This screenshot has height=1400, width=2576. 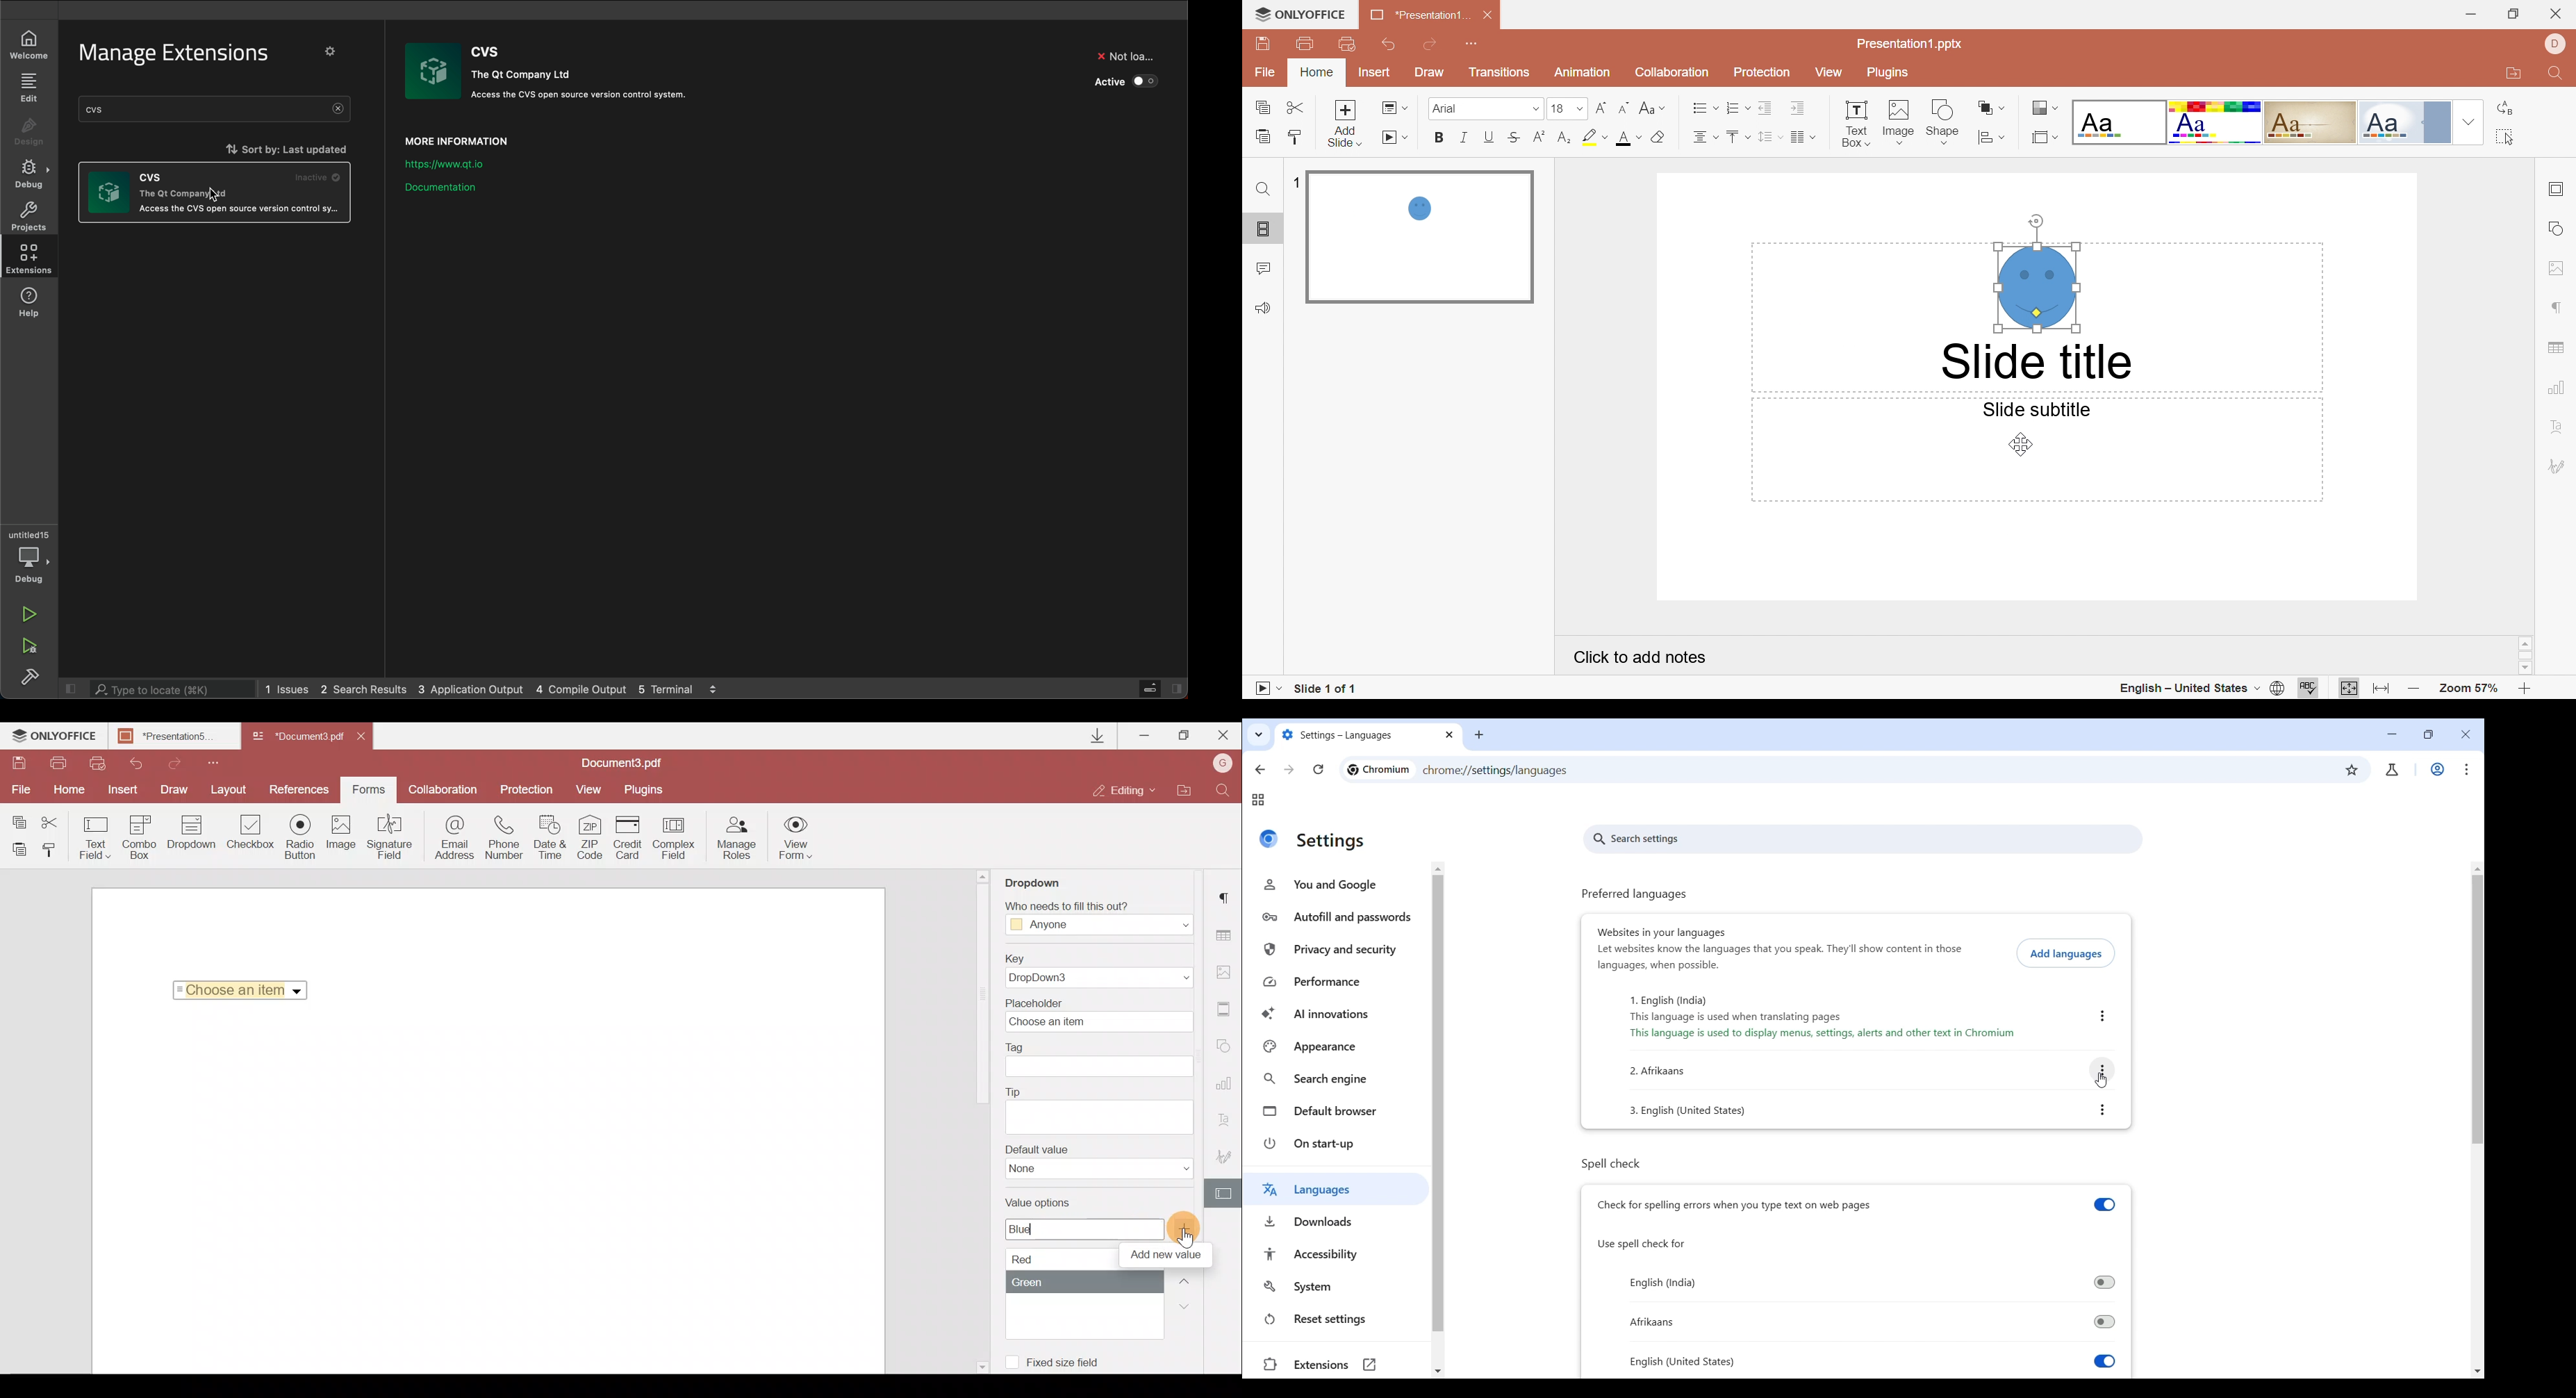 What do you see at coordinates (1628, 138) in the screenshot?
I see `Font color` at bounding box center [1628, 138].